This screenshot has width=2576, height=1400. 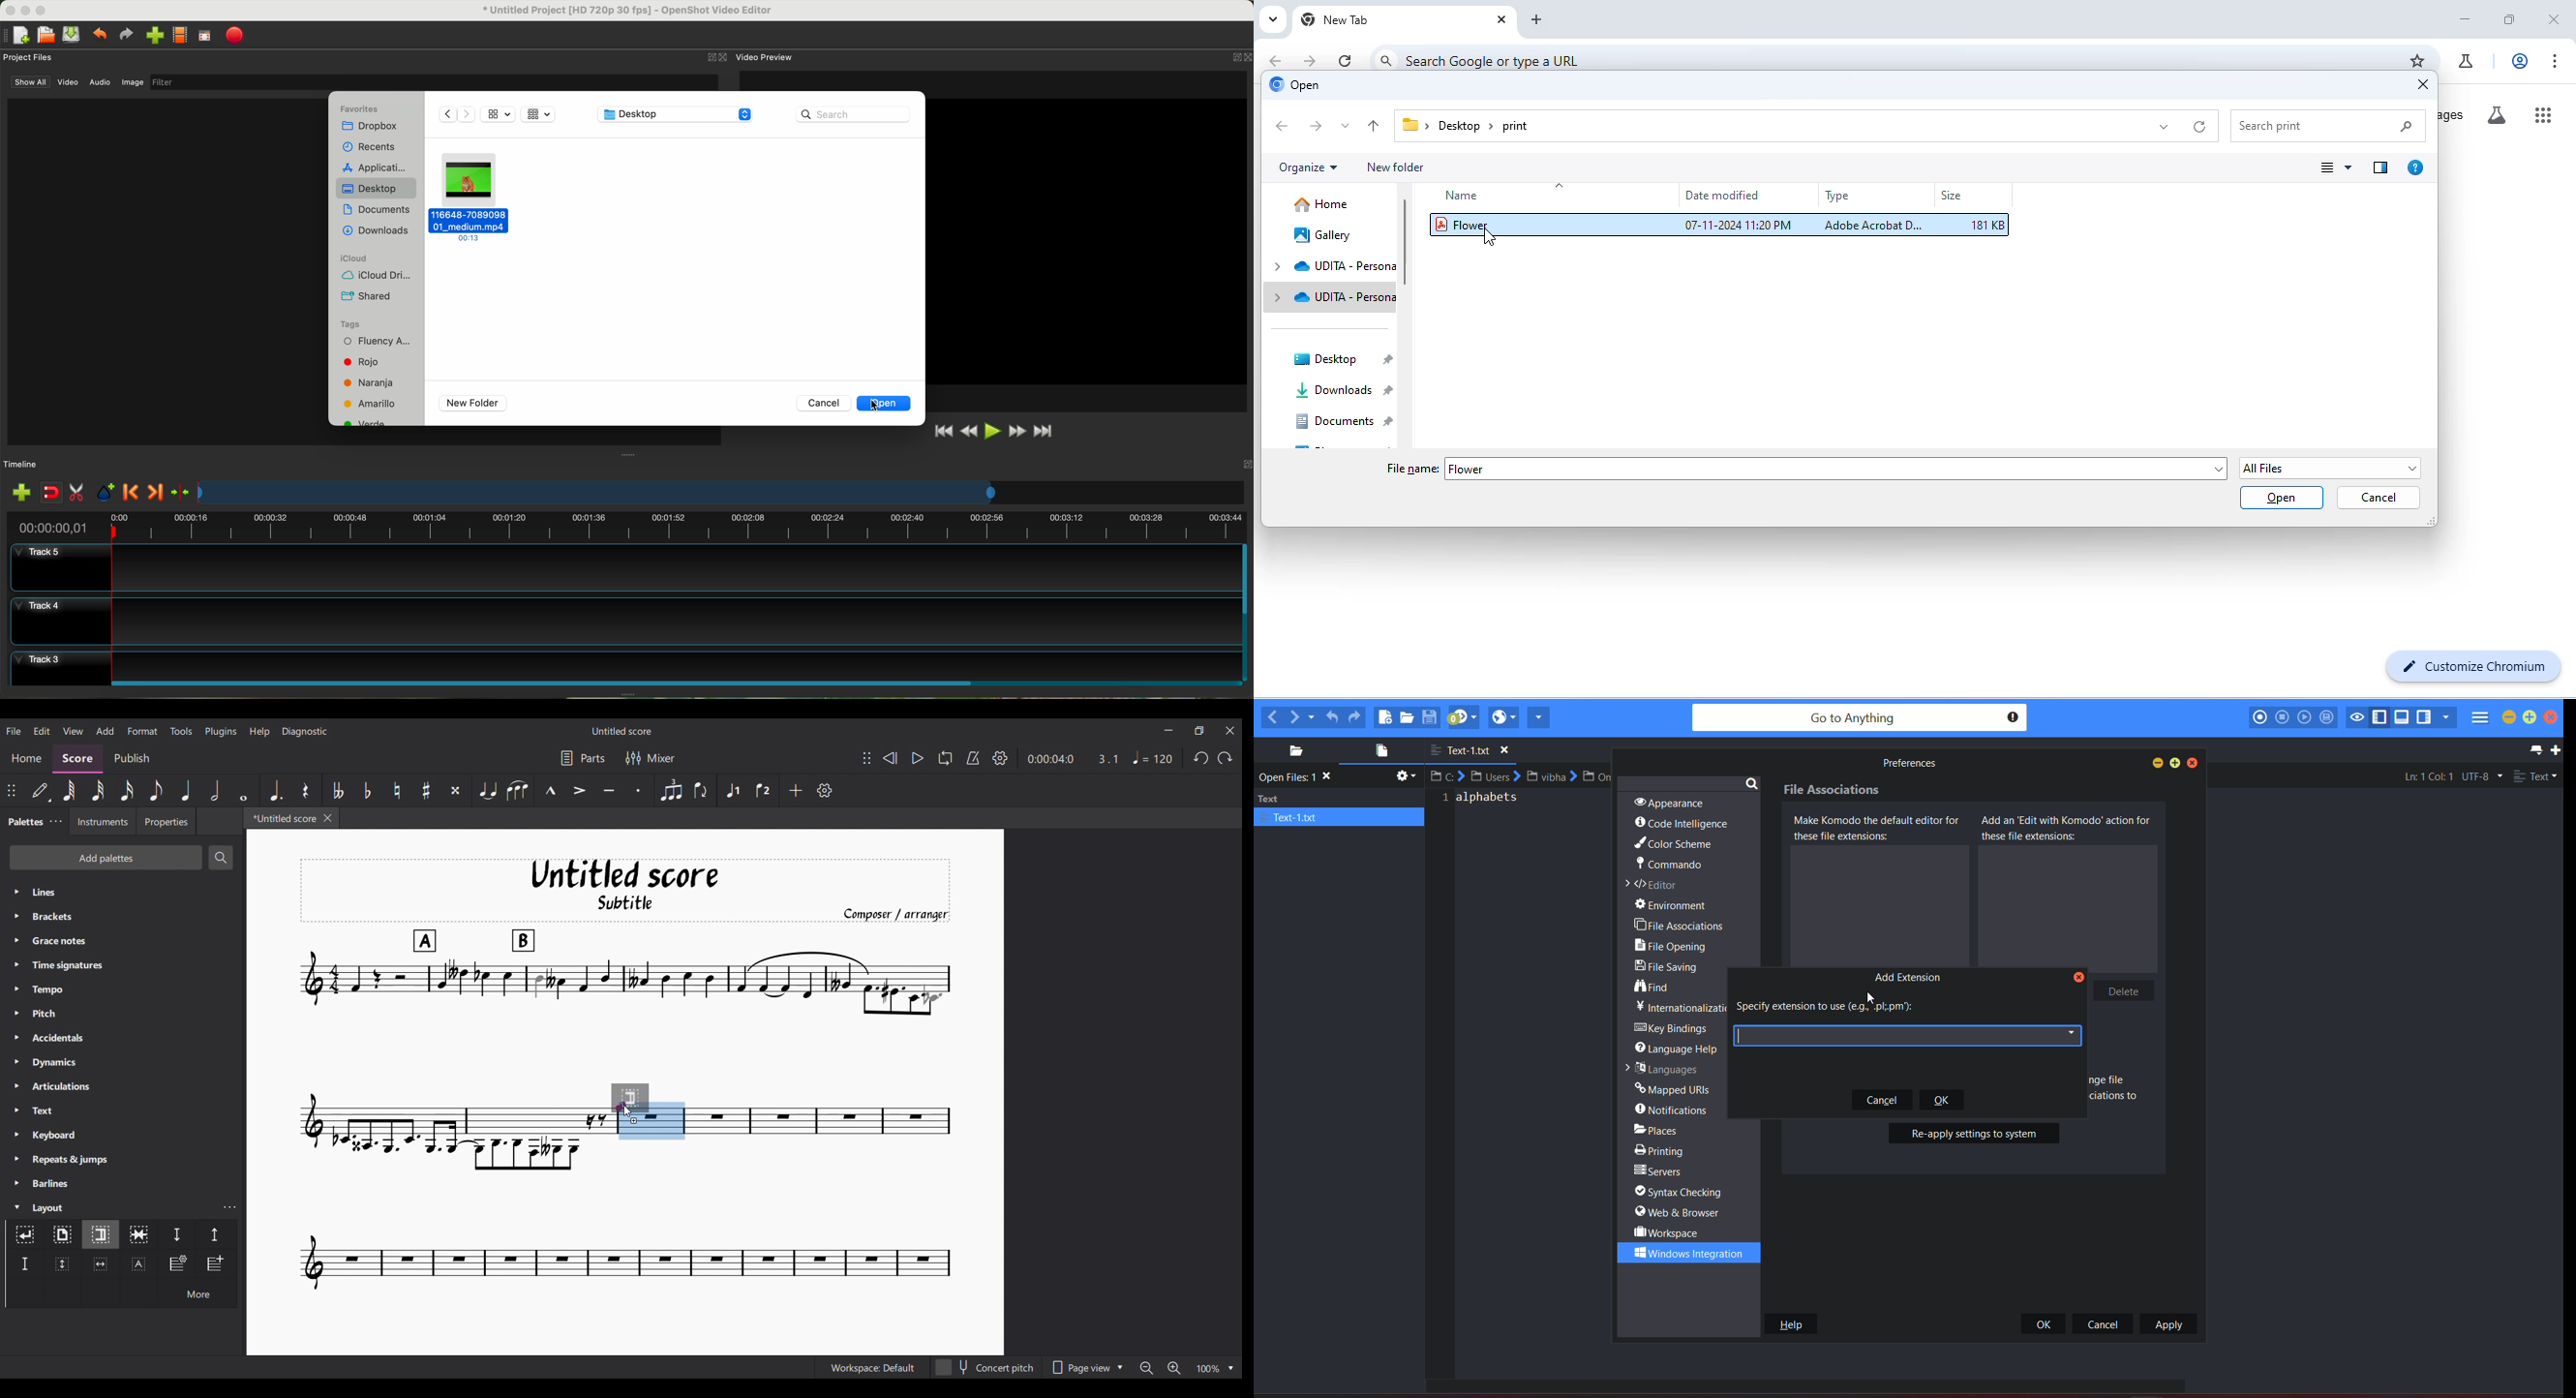 What do you see at coordinates (260, 731) in the screenshot?
I see `Help menu` at bounding box center [260, 731].